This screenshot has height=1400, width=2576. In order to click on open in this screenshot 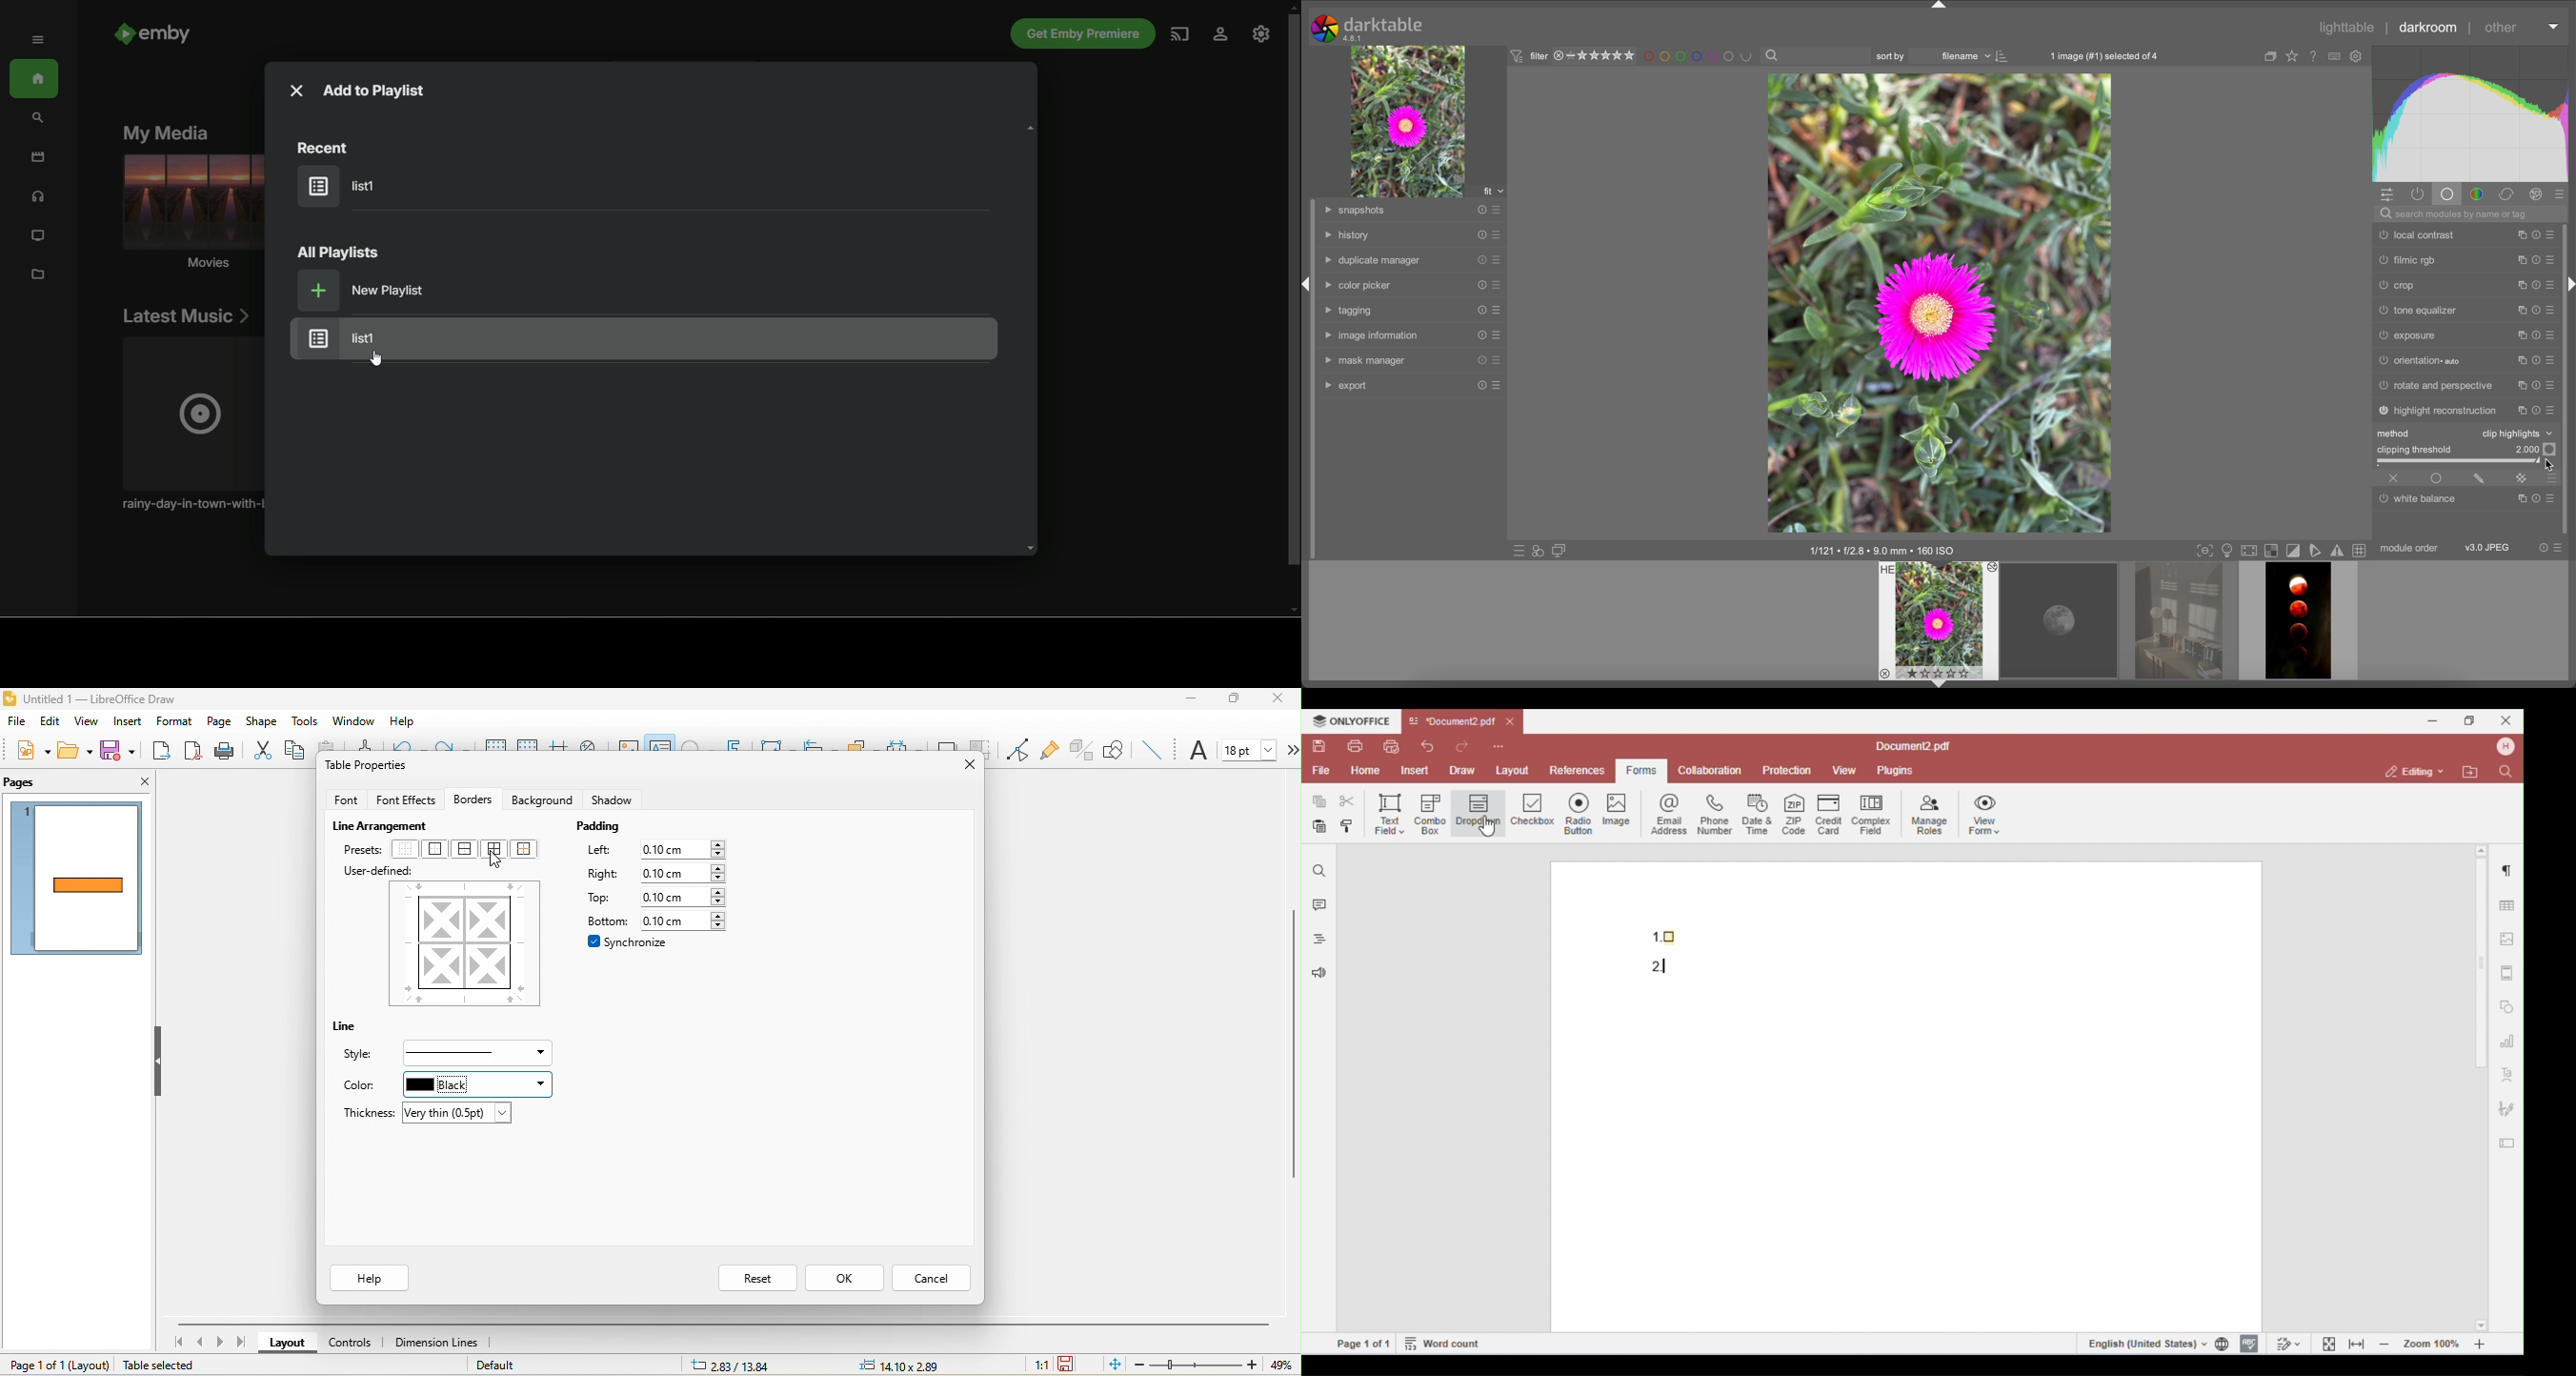, I will do `click(78, 751)`.